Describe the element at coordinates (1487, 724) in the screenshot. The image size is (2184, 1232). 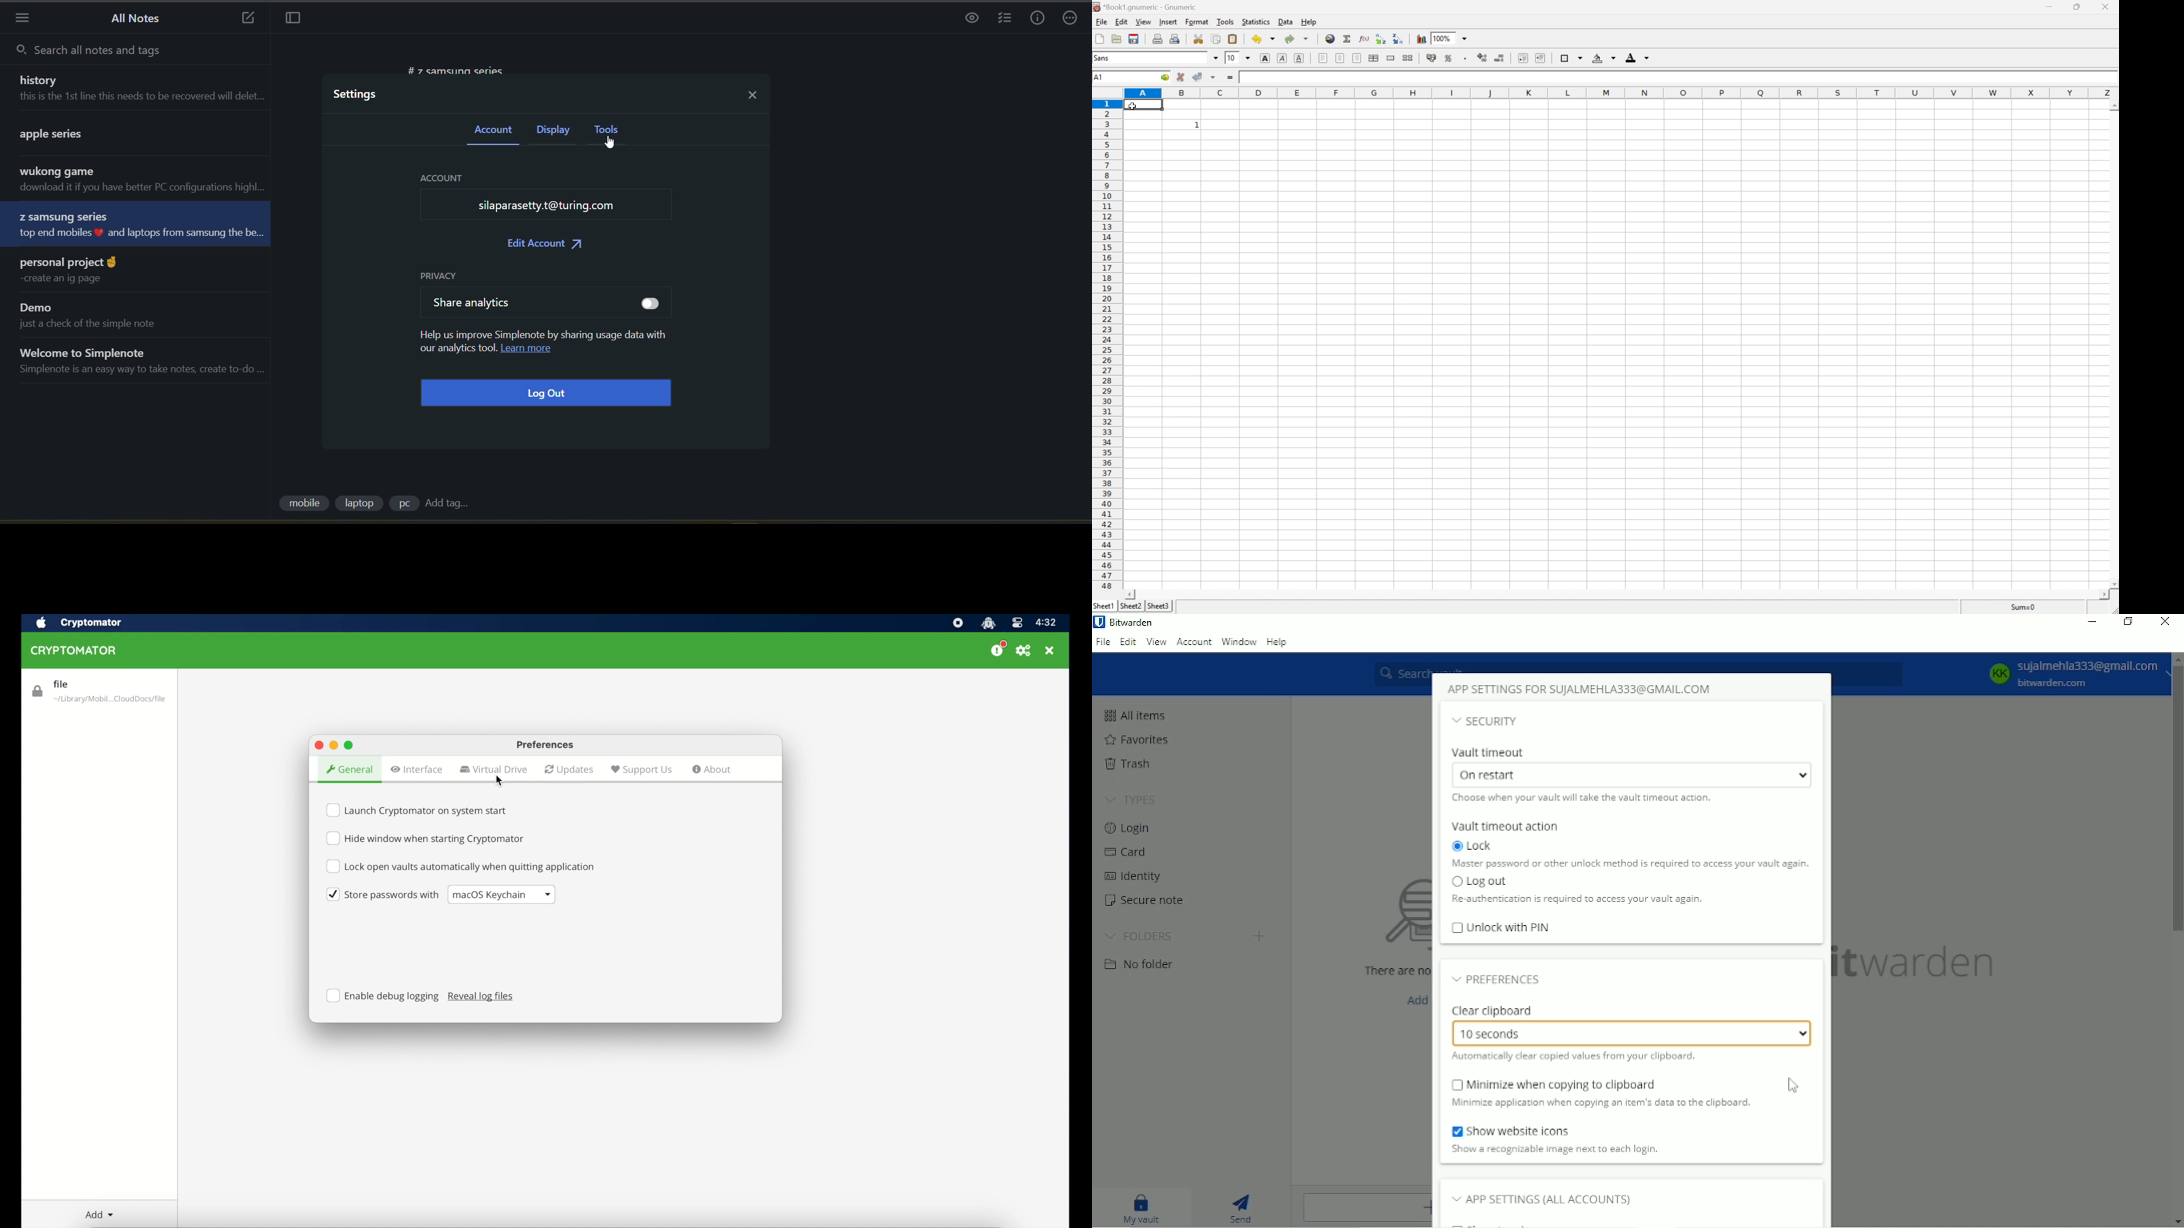
I see `Security` at that location.